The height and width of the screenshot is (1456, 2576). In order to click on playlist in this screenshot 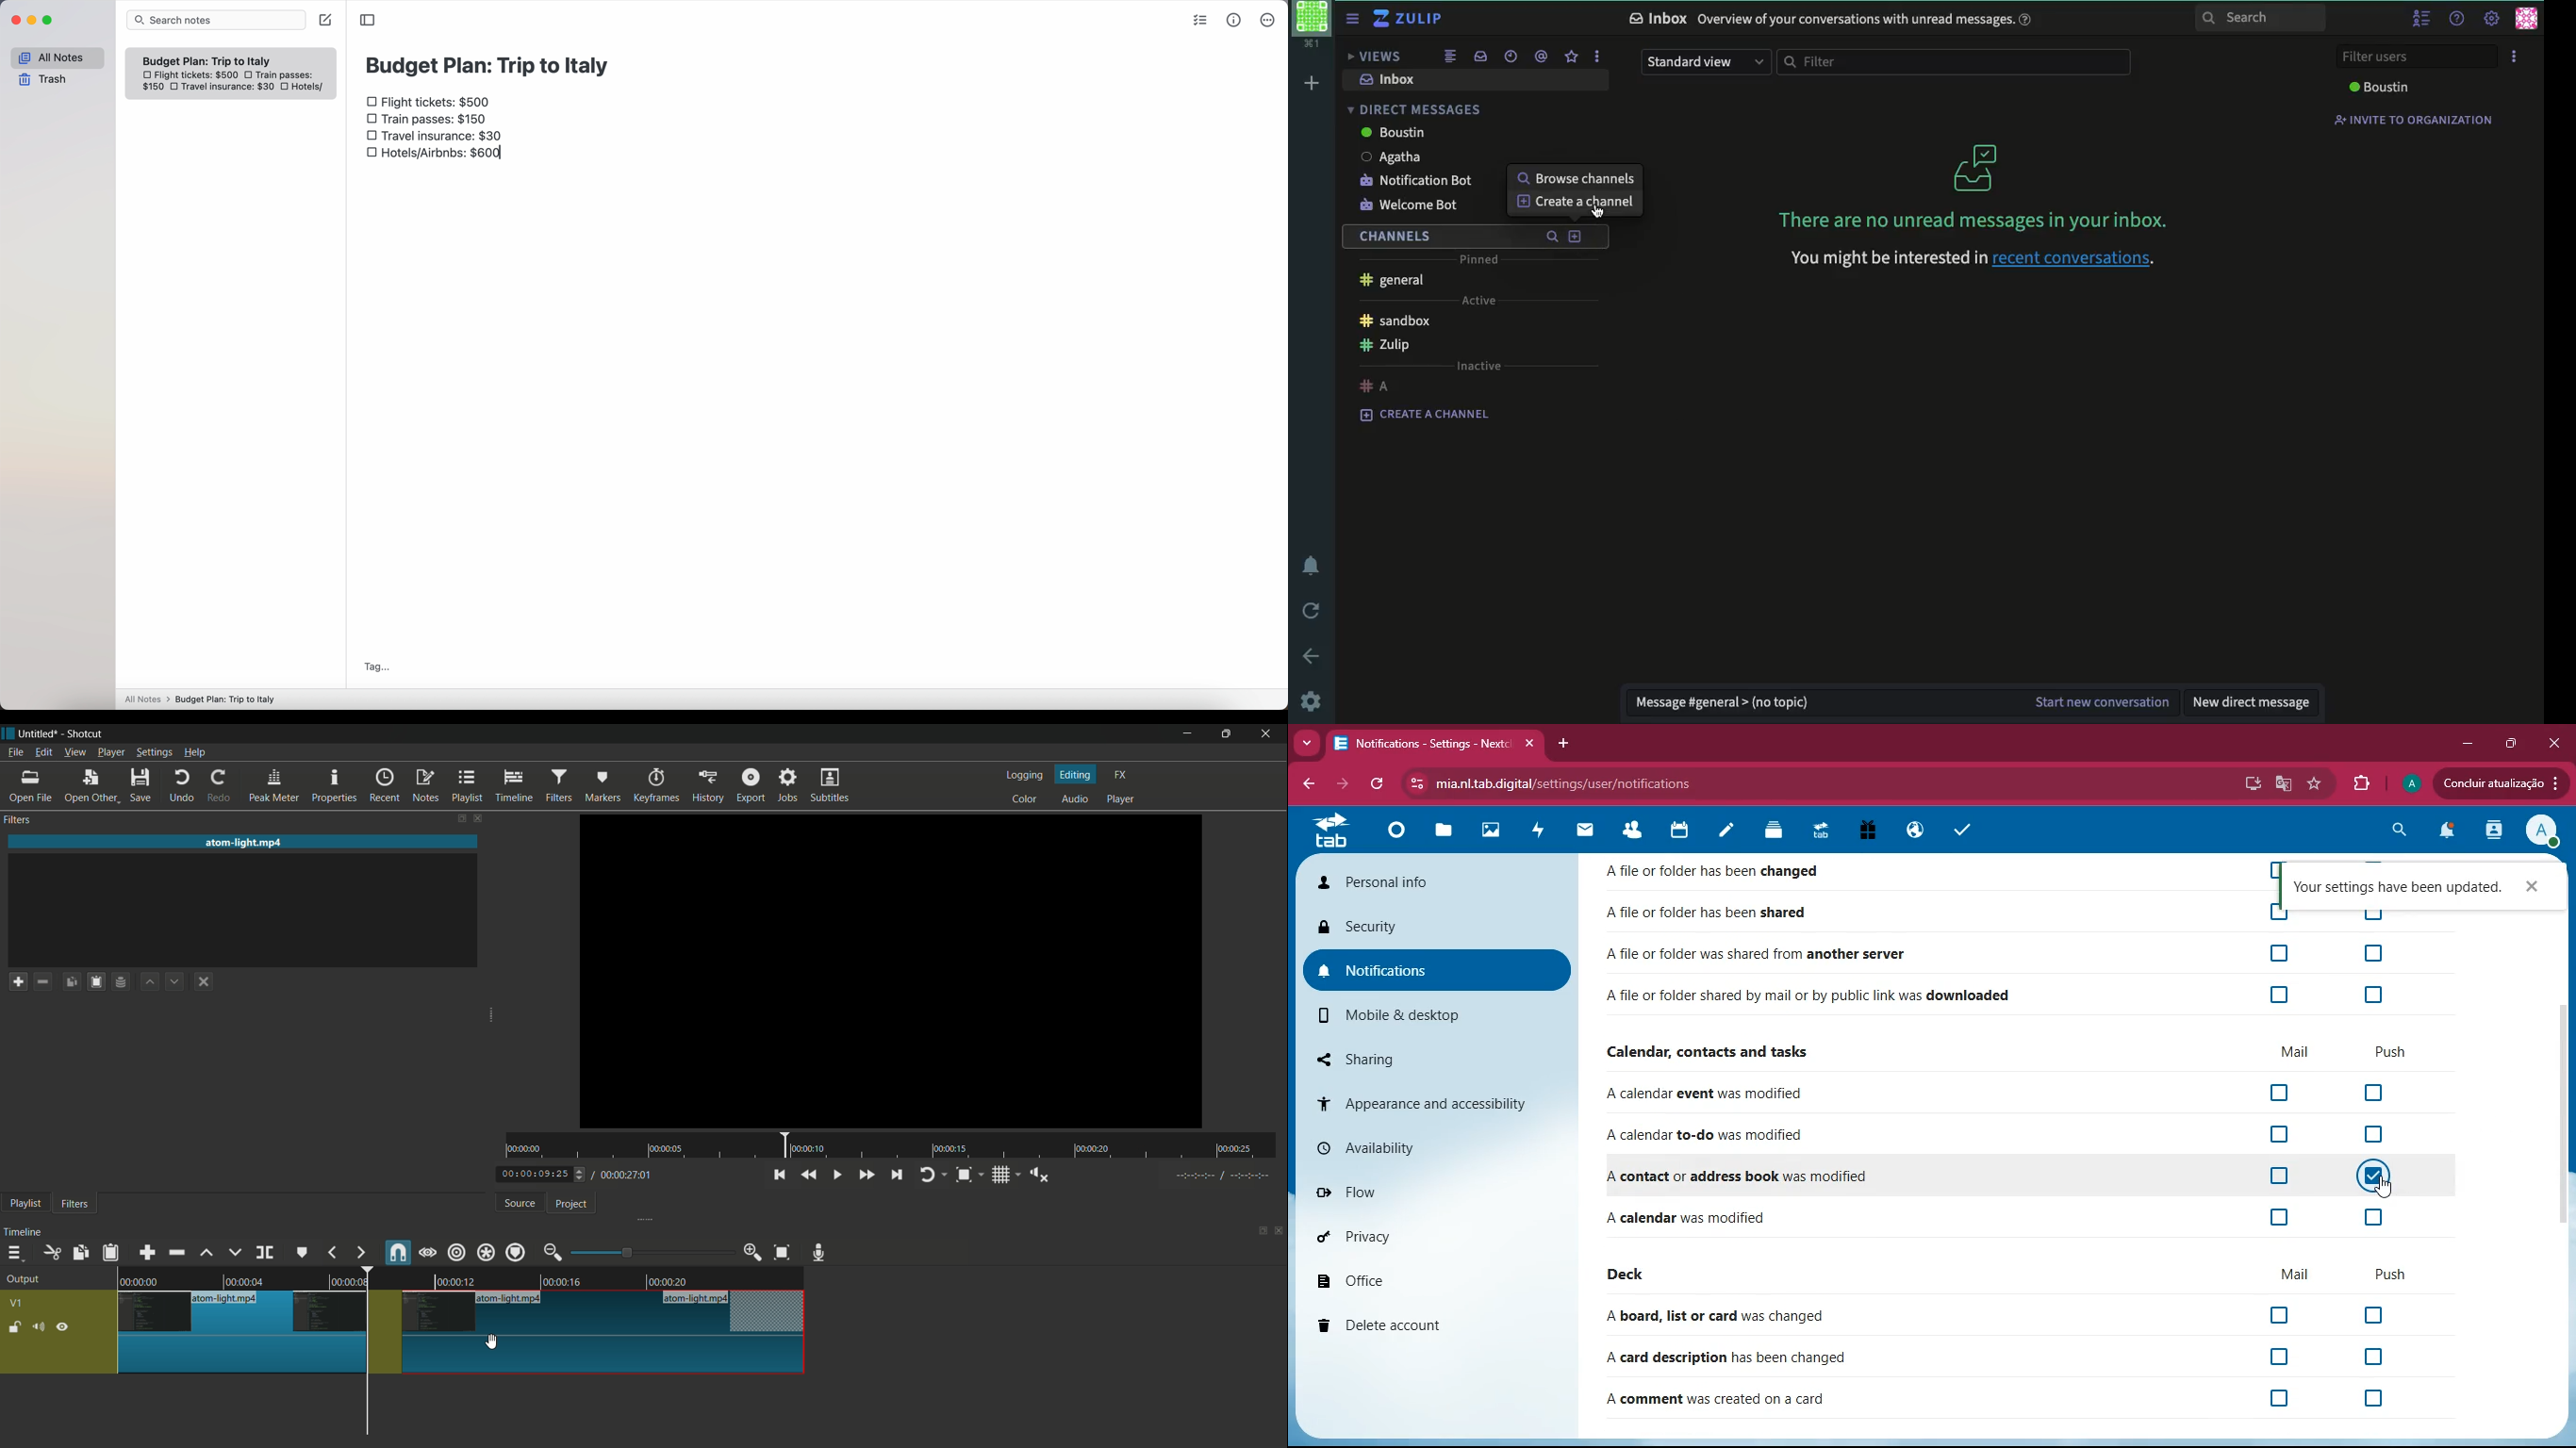, I will do `click(468, 786)`.